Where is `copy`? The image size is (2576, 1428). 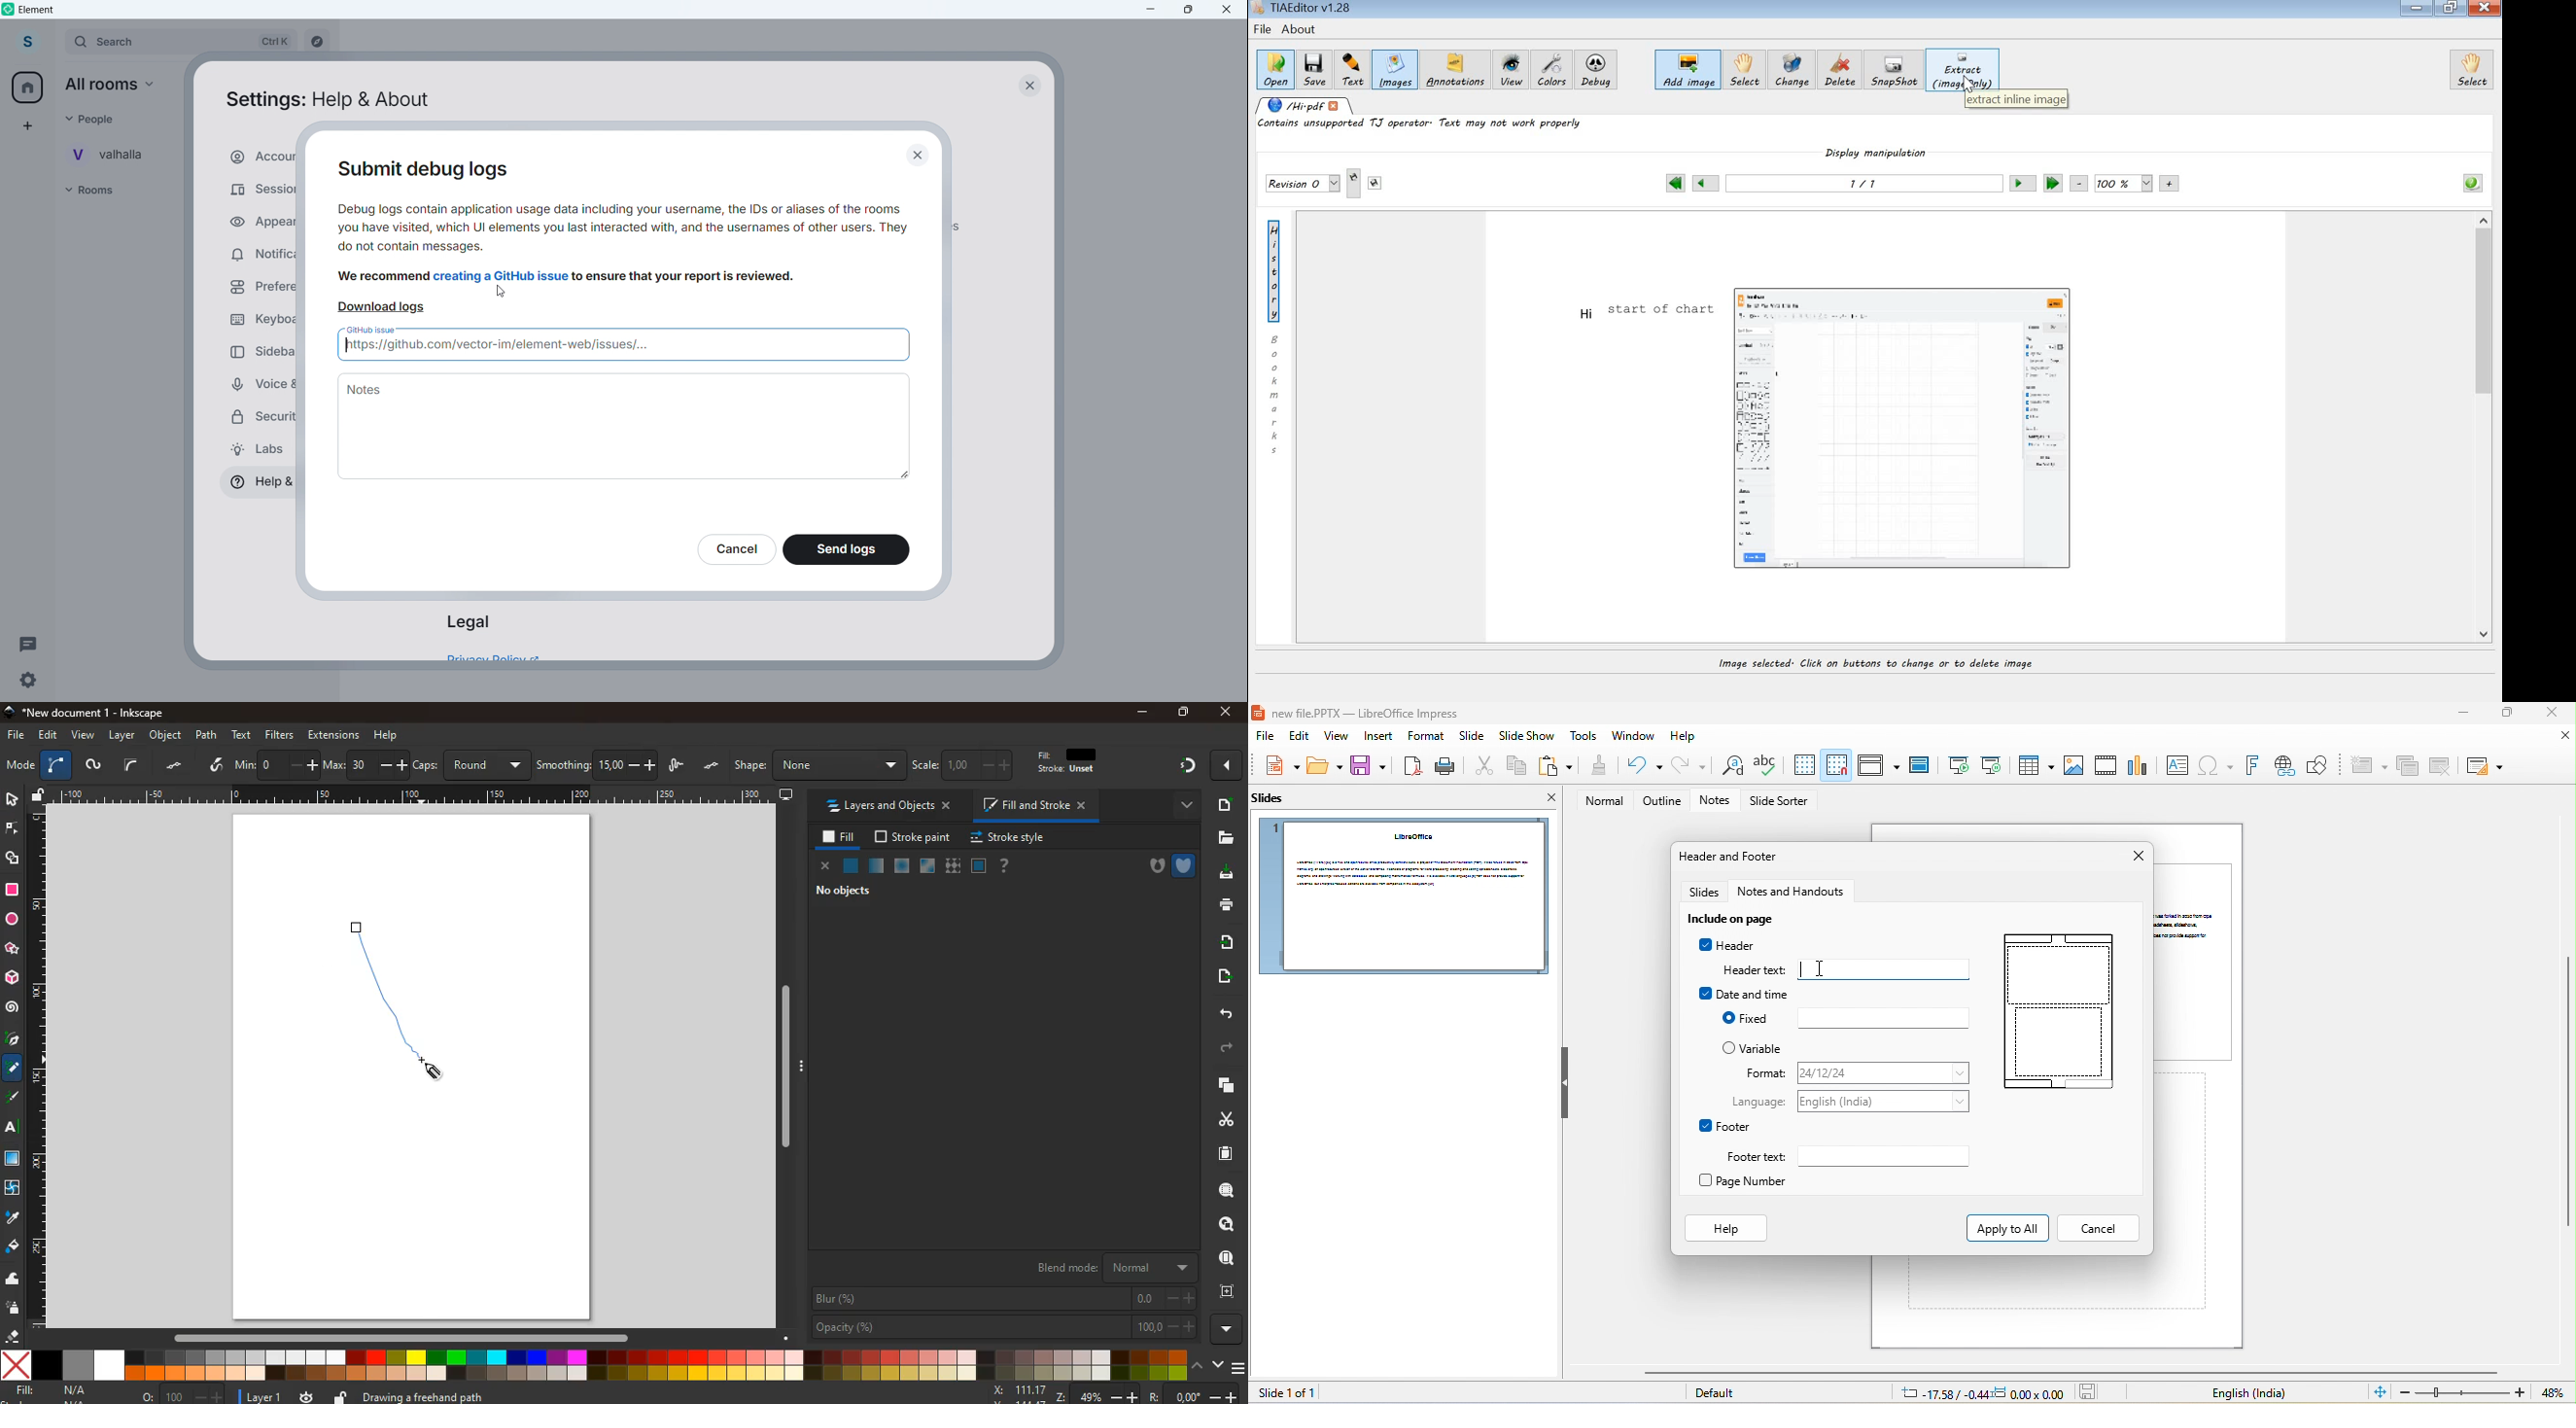 copy is located at coordinates (1514, 767).